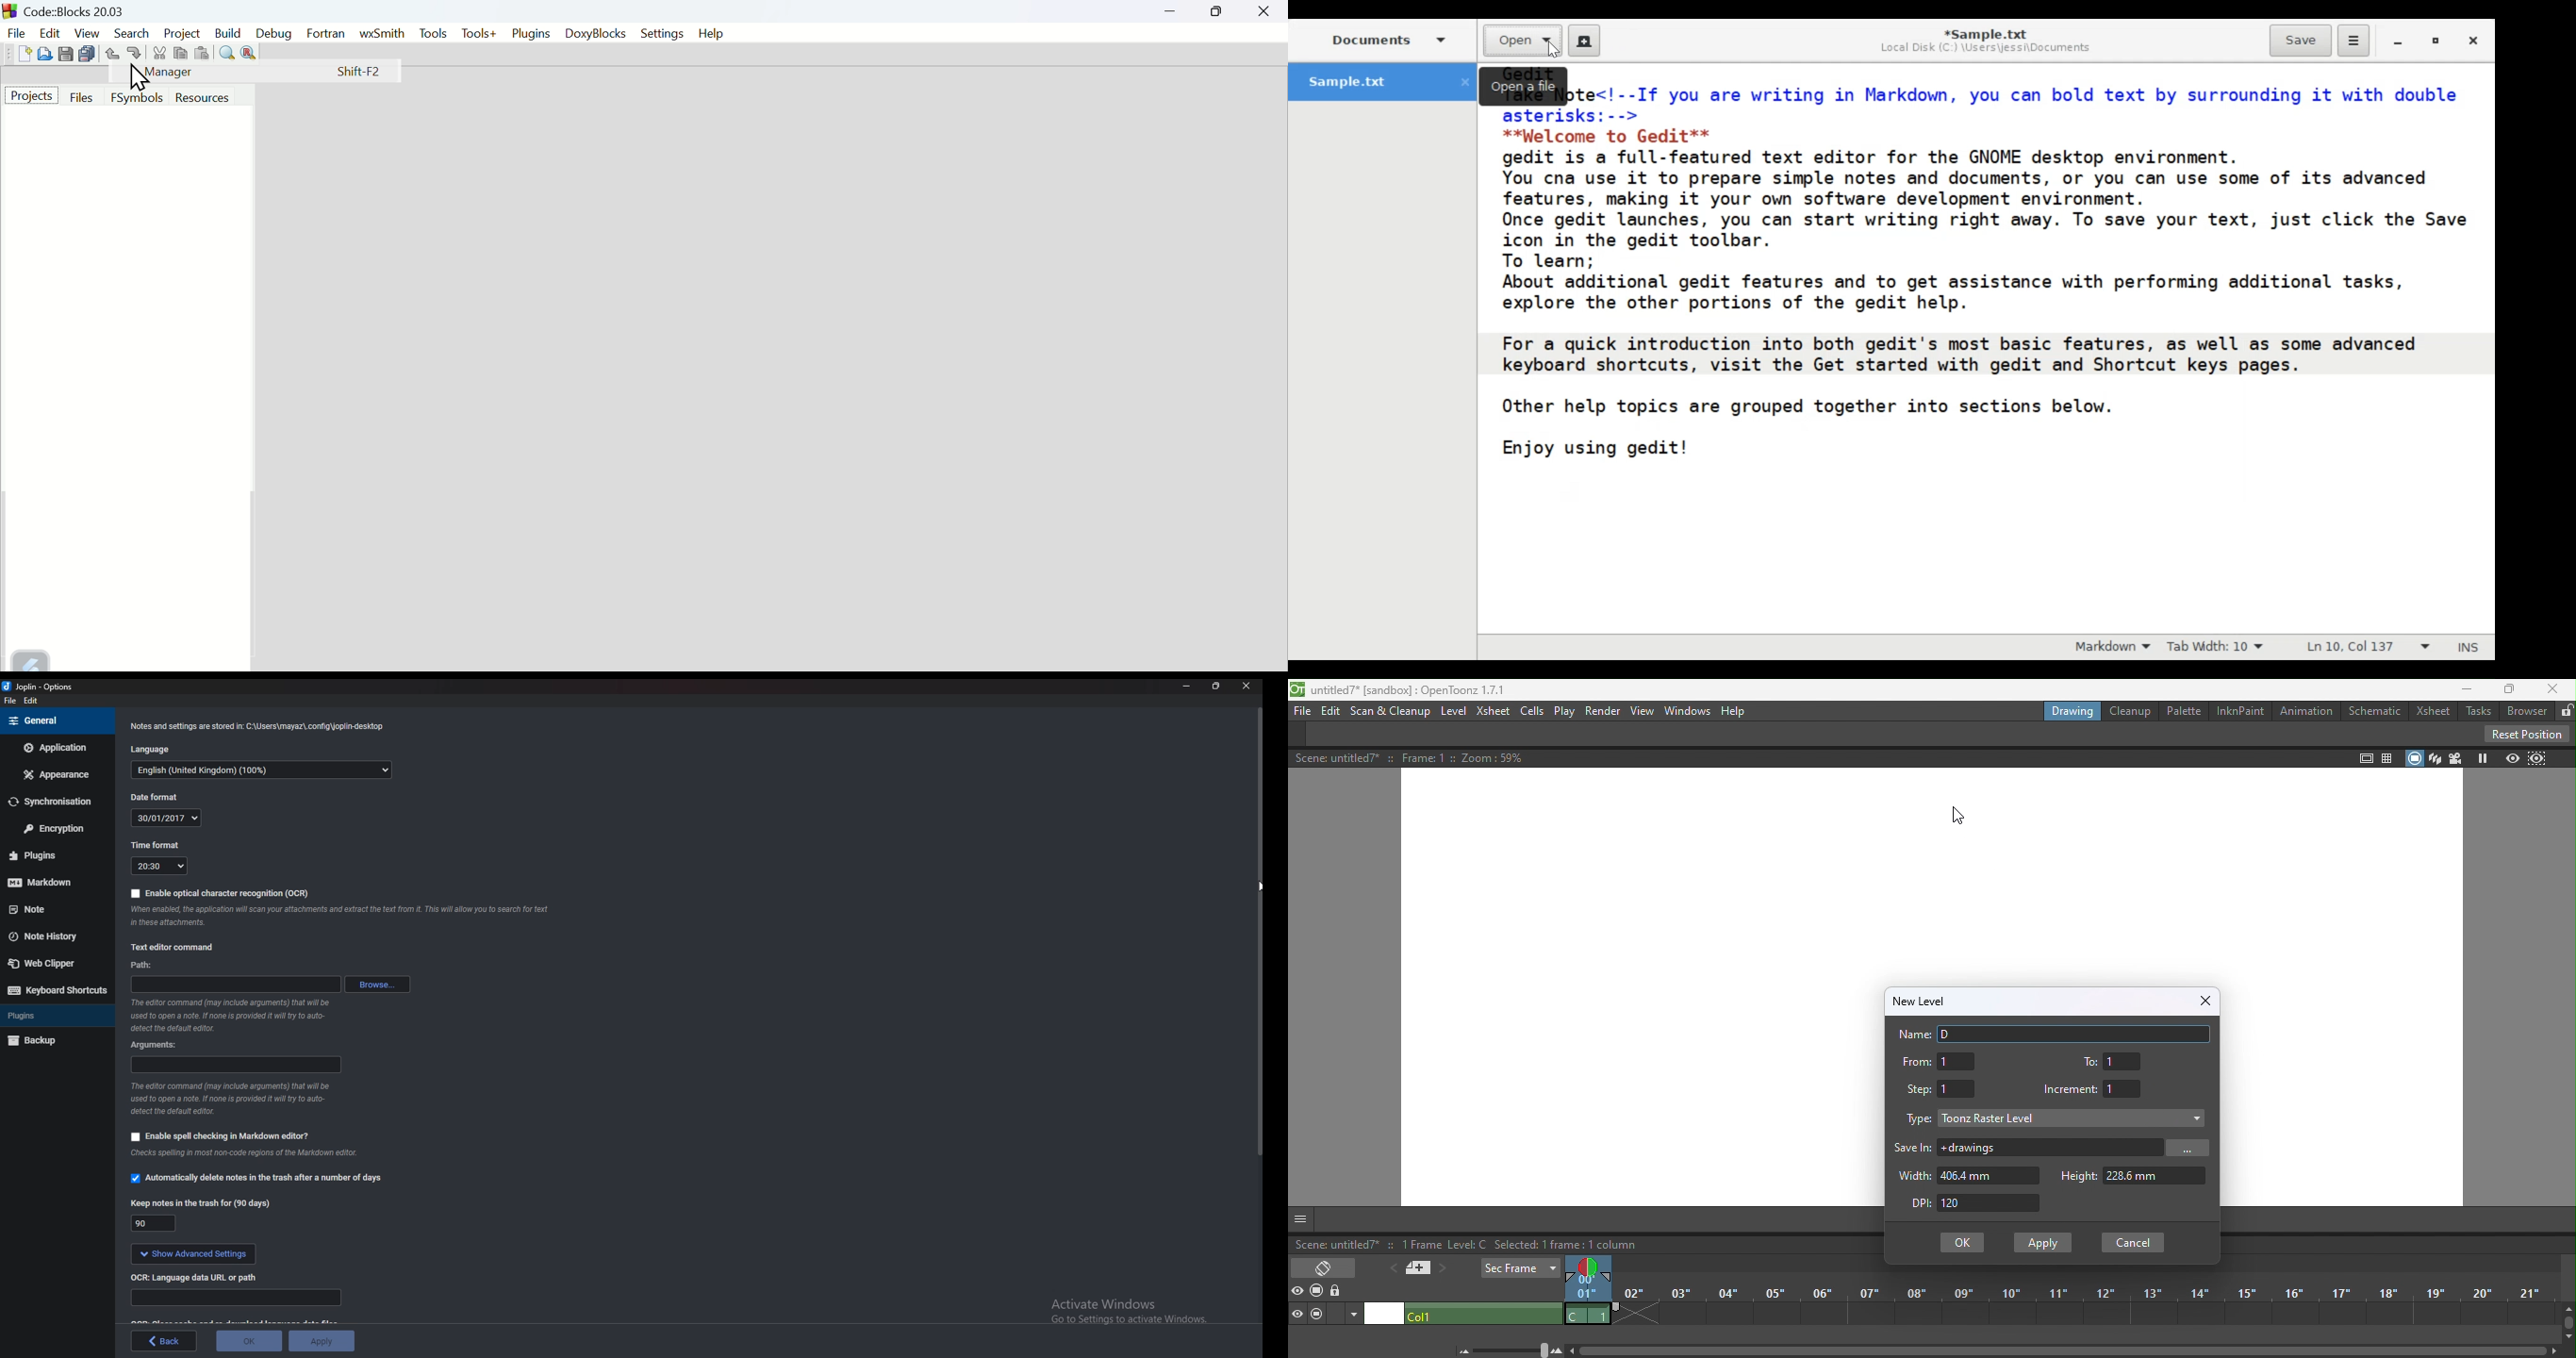 This screenshot has width=2576, height=1372. What do you see at coordinates (196, 1278) in the screenshot?
I see `ocr Language data url or path` at bounding box center [196, 1278].